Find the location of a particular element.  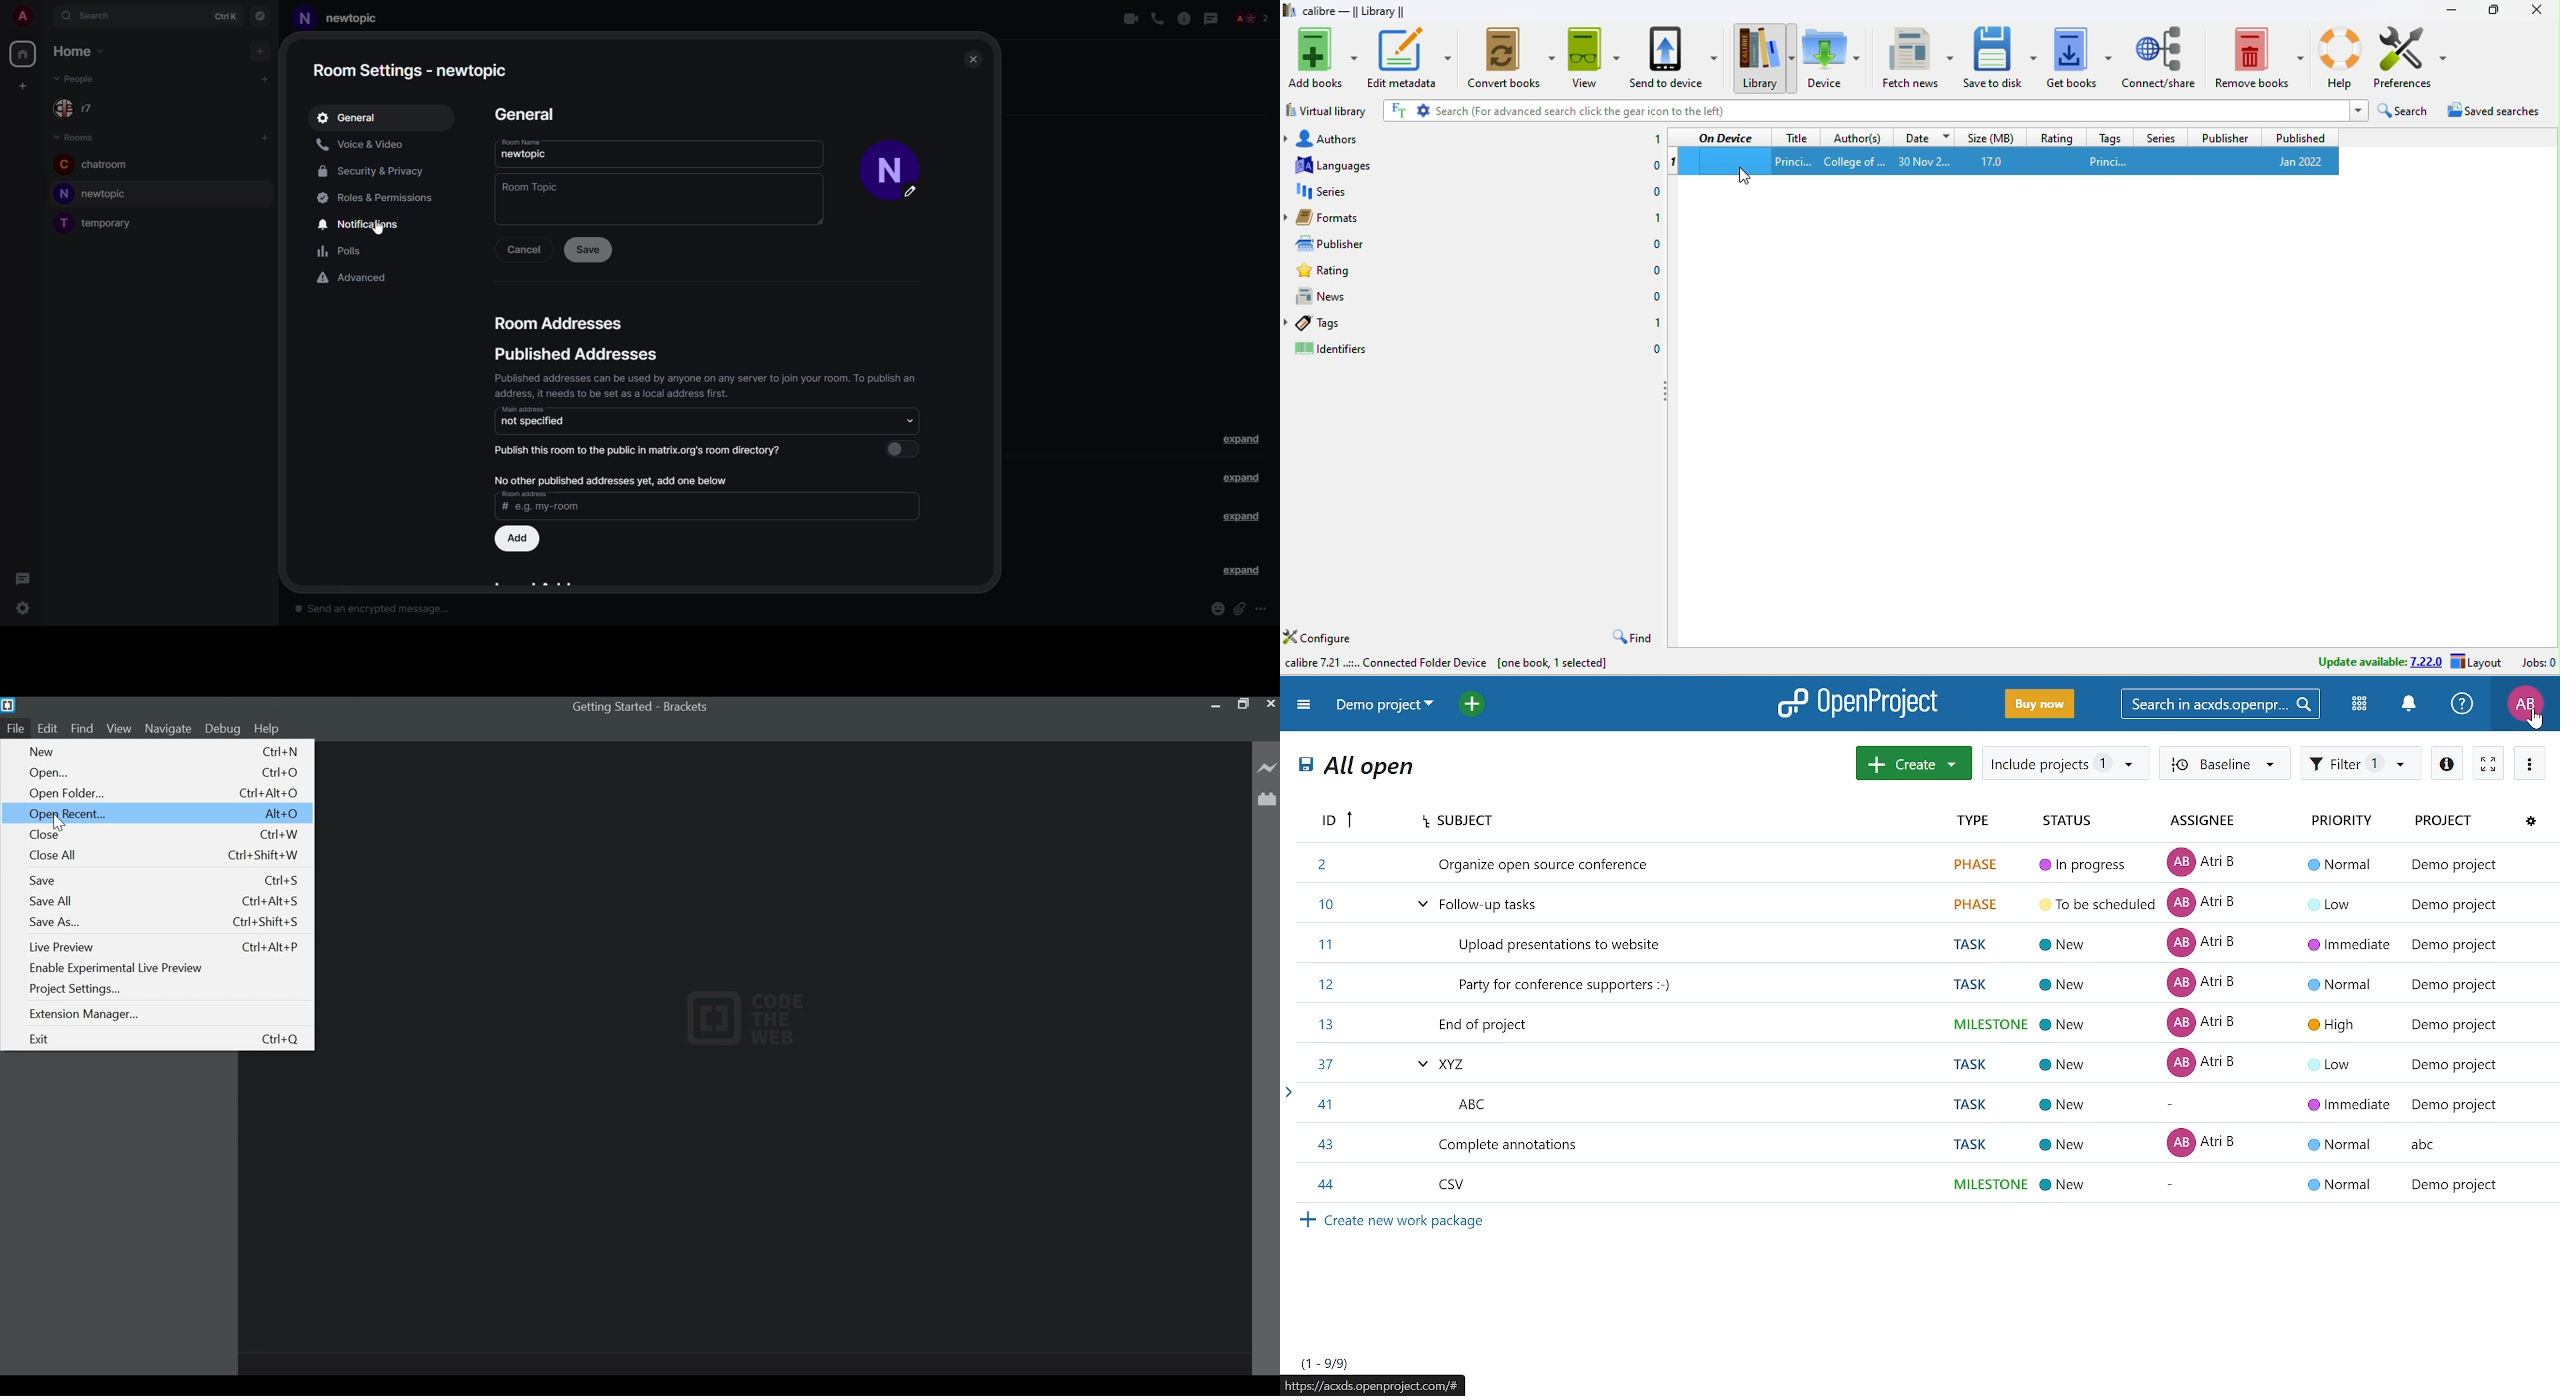

add is located at coordinates (265, 77).